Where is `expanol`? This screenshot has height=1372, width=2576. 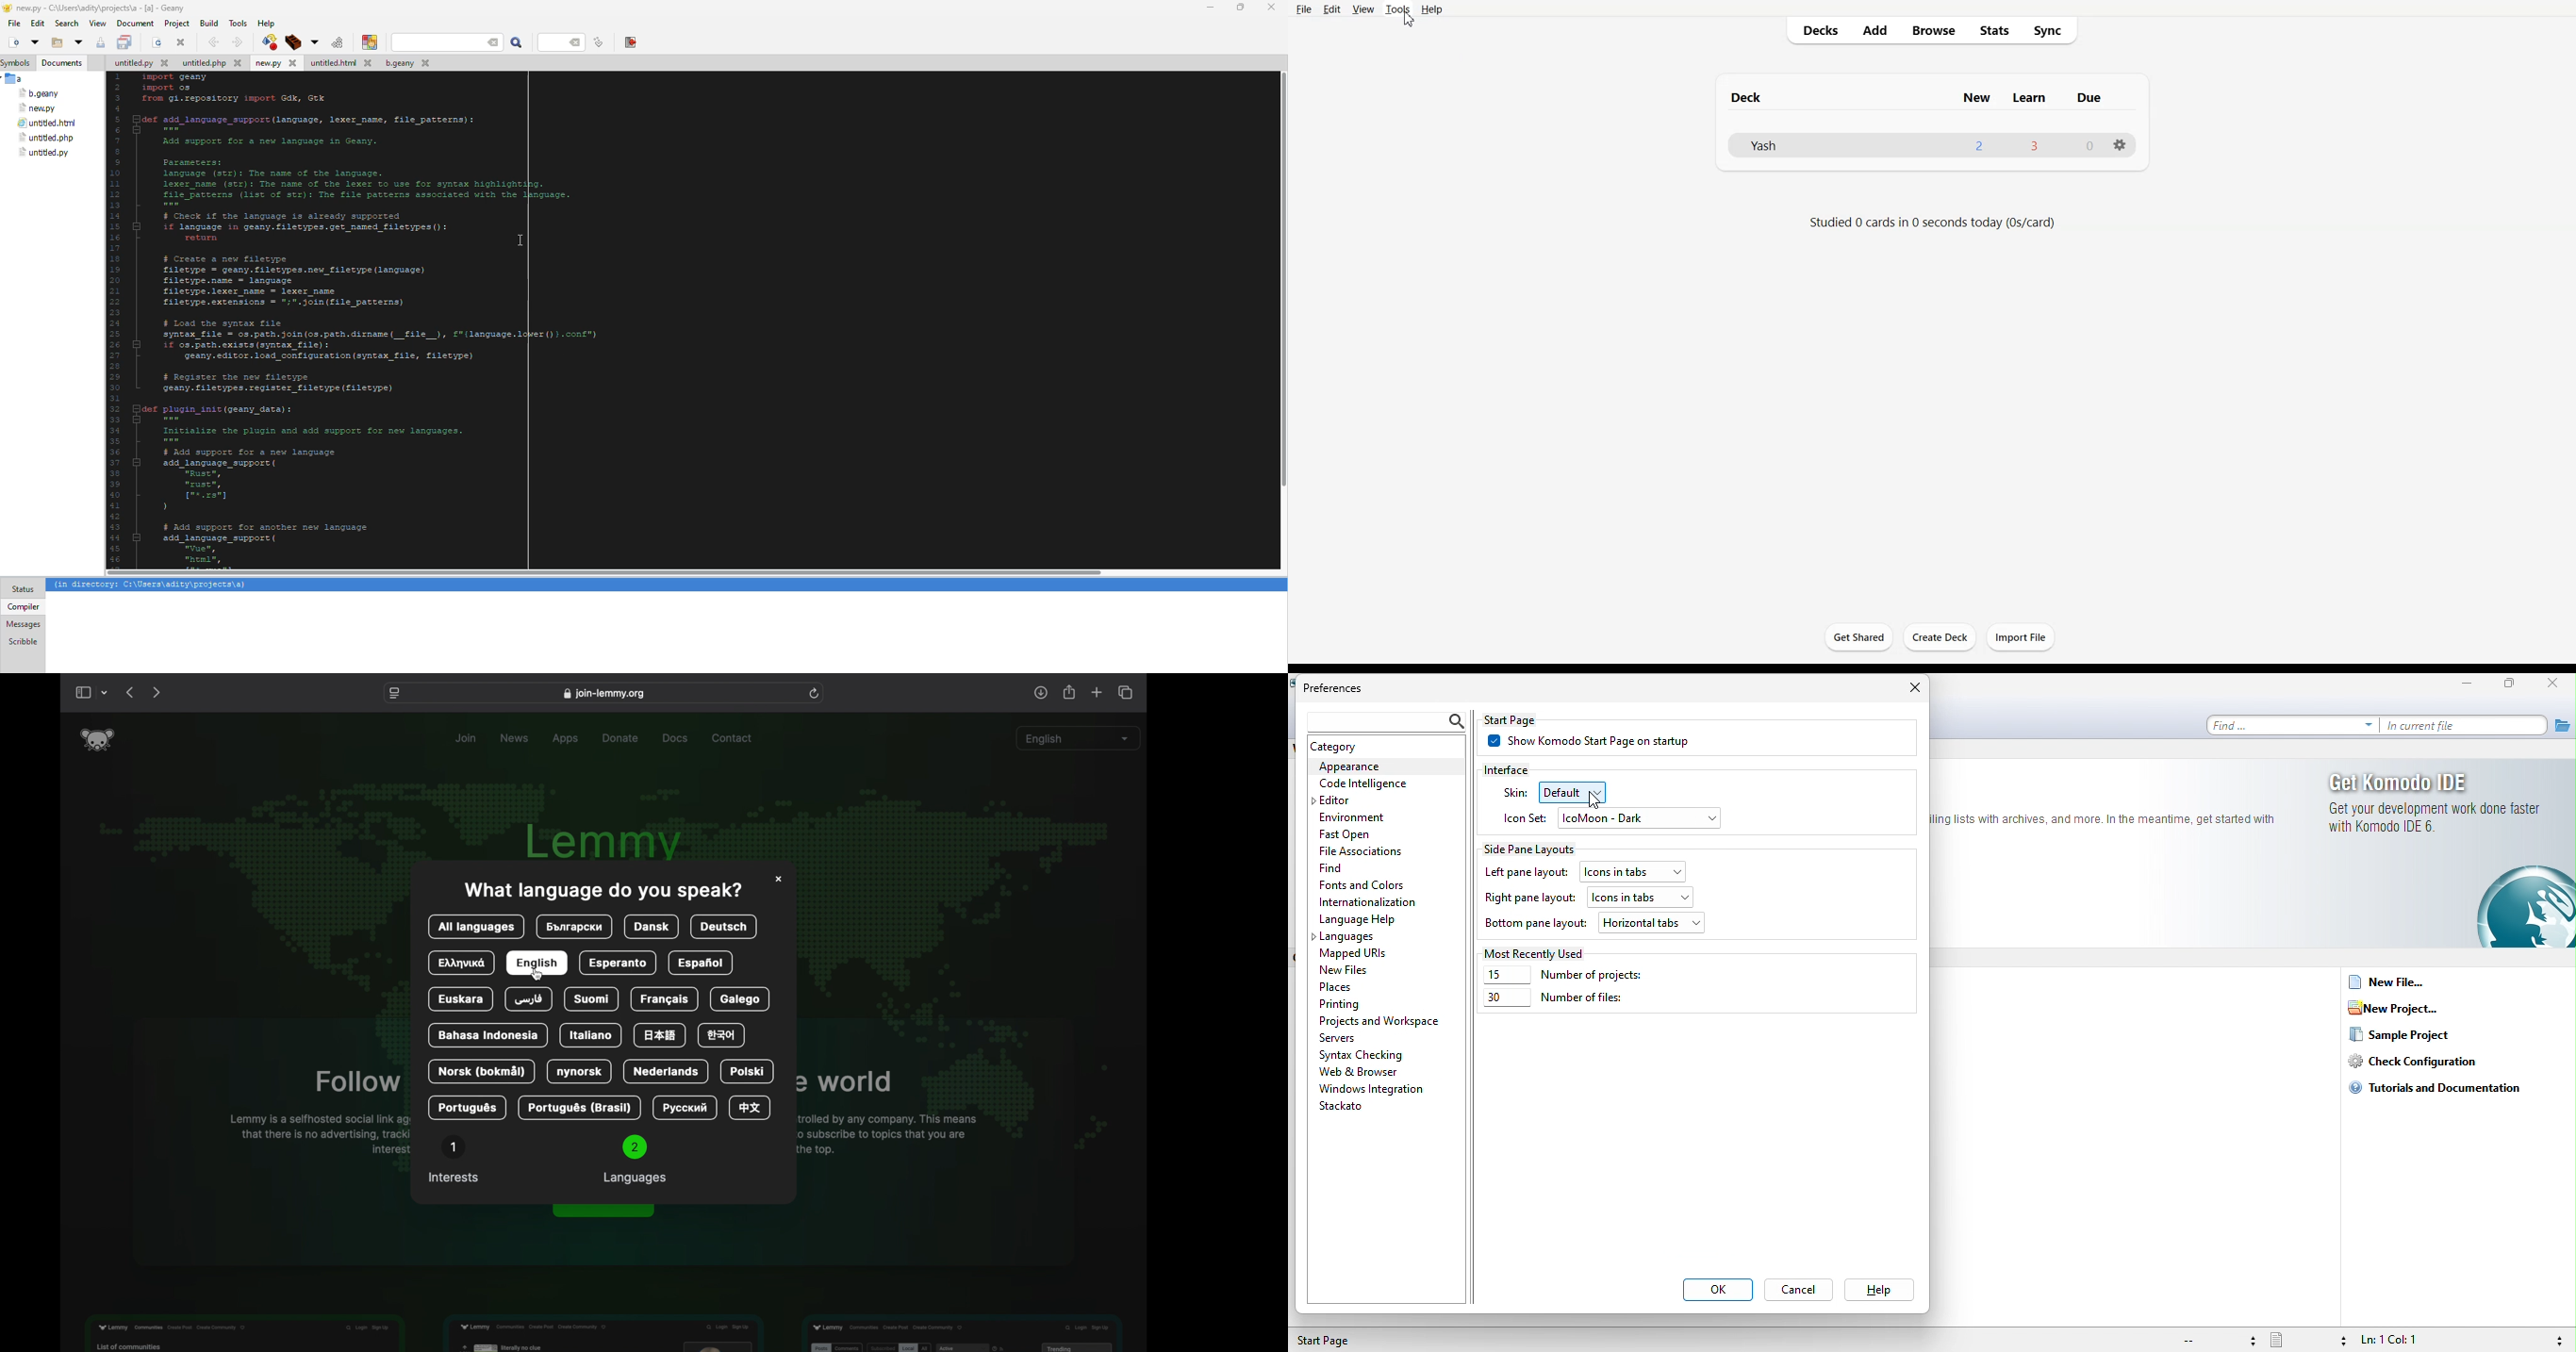 expanol is located at coordinates (700, 964).